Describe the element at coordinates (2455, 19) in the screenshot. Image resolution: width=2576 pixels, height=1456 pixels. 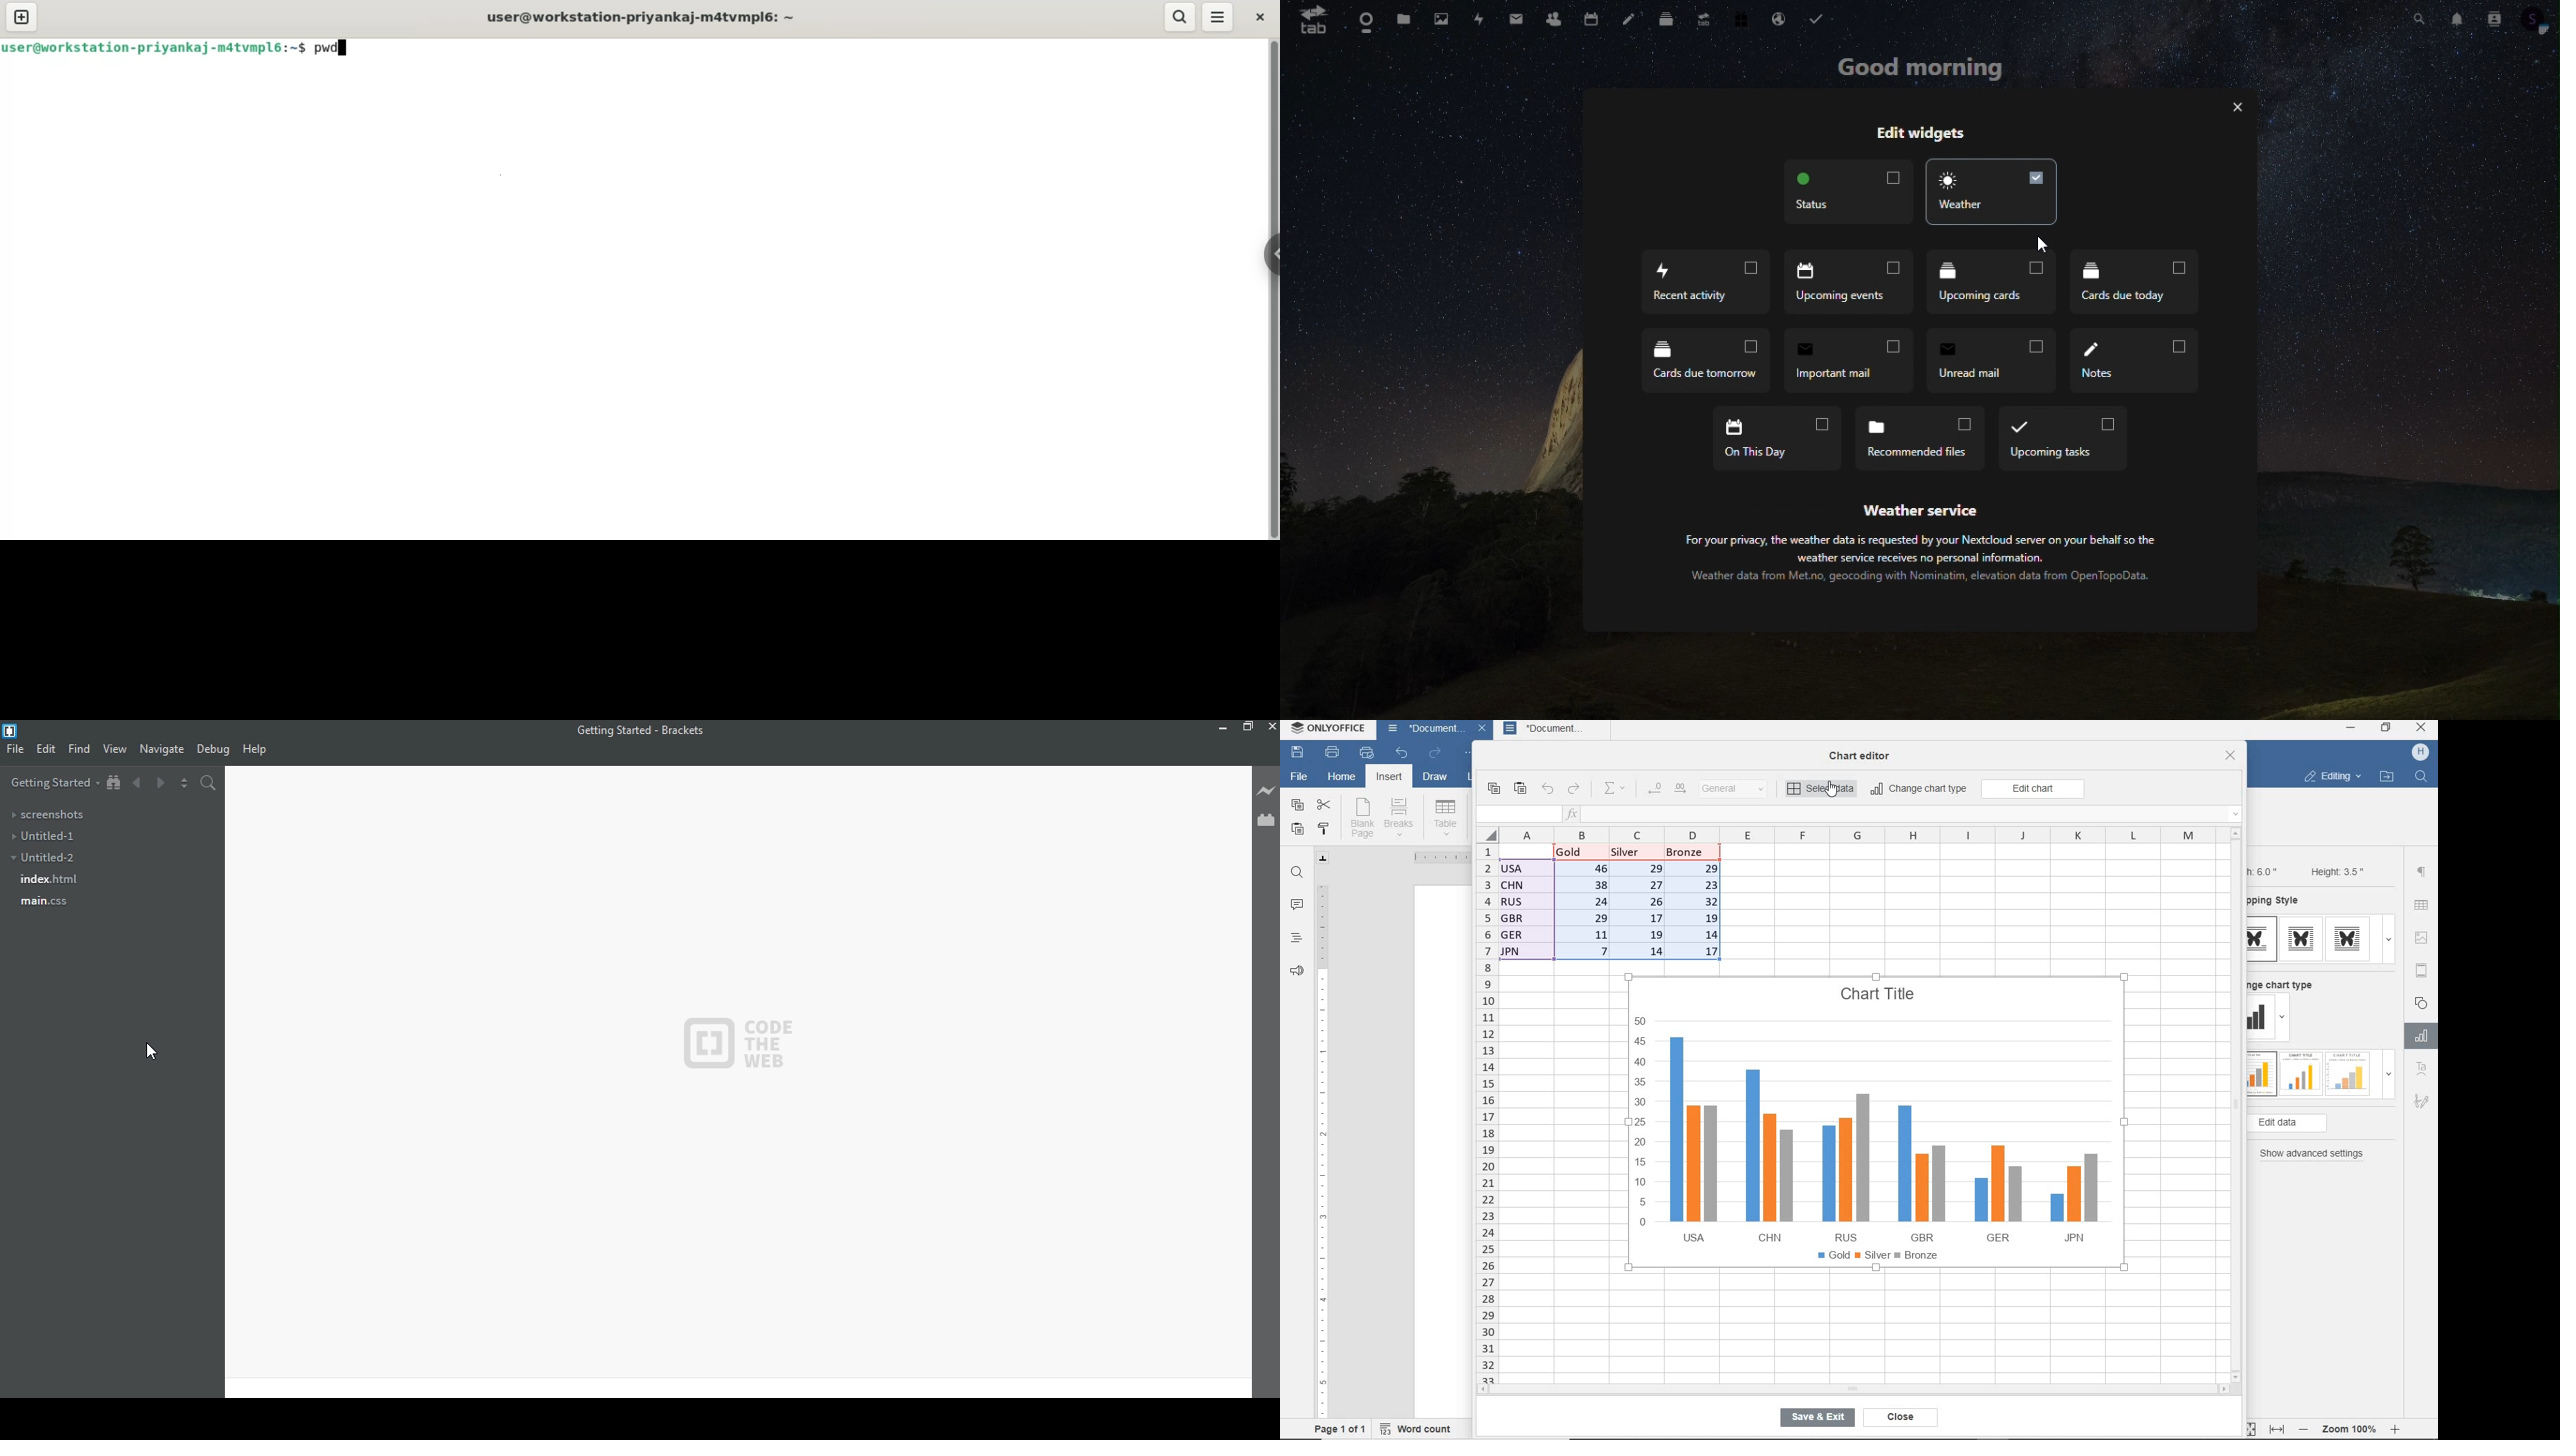
I see `notification` at that location.